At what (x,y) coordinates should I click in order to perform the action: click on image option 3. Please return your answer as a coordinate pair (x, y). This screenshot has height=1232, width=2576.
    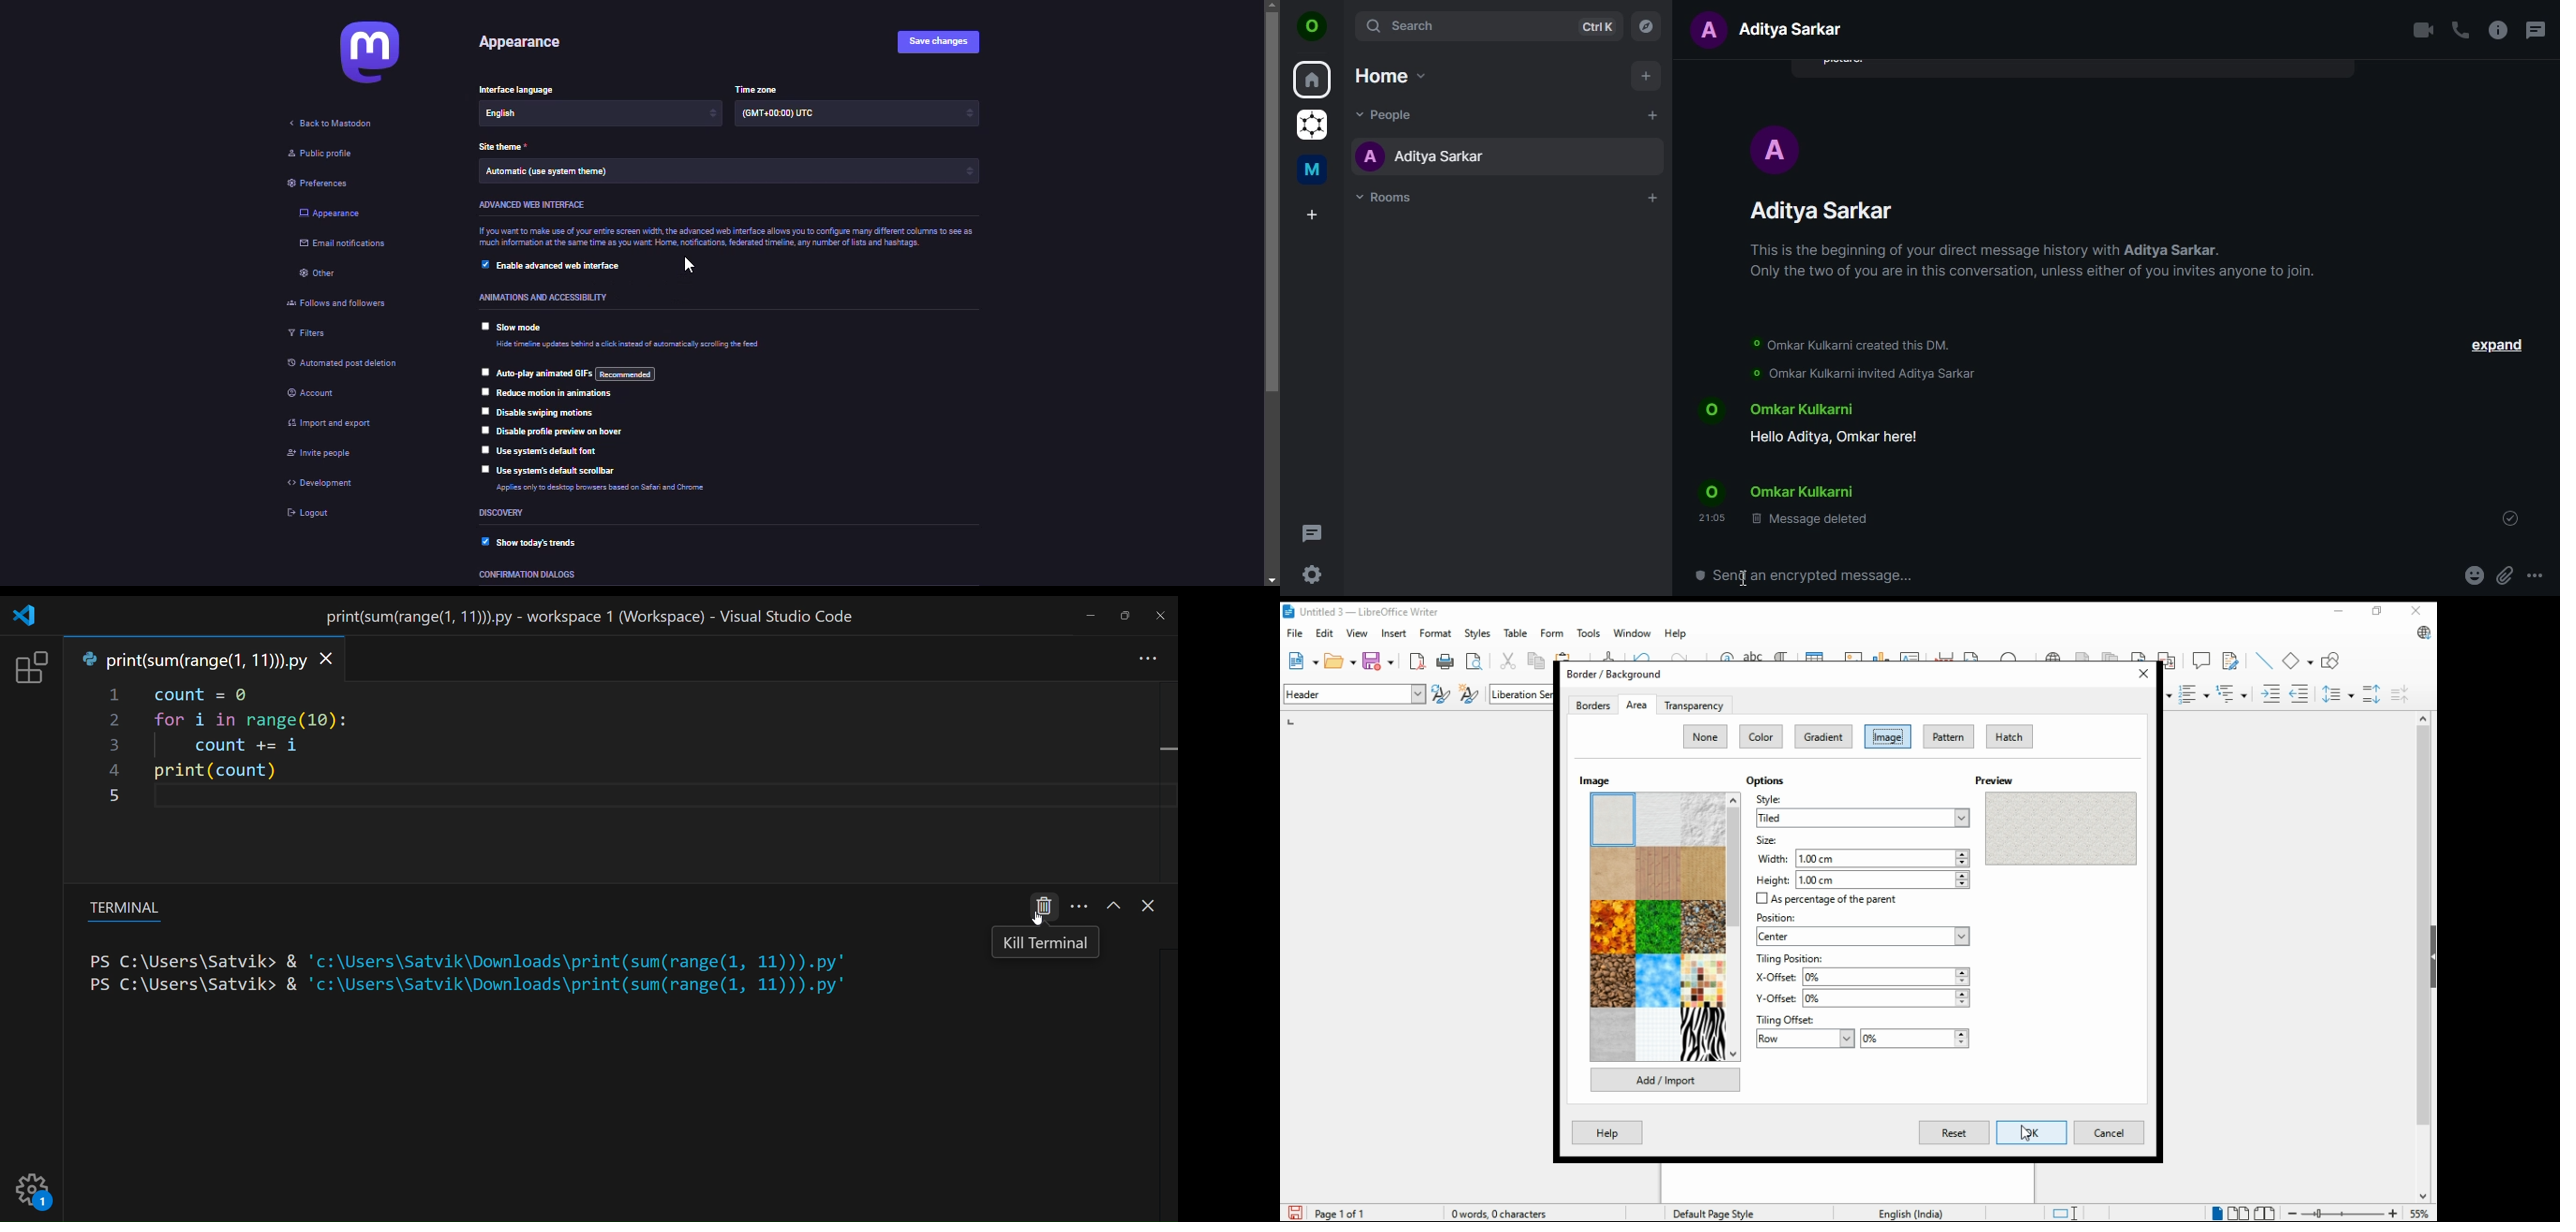
    Looking at the image, I should click on (1703, 819).